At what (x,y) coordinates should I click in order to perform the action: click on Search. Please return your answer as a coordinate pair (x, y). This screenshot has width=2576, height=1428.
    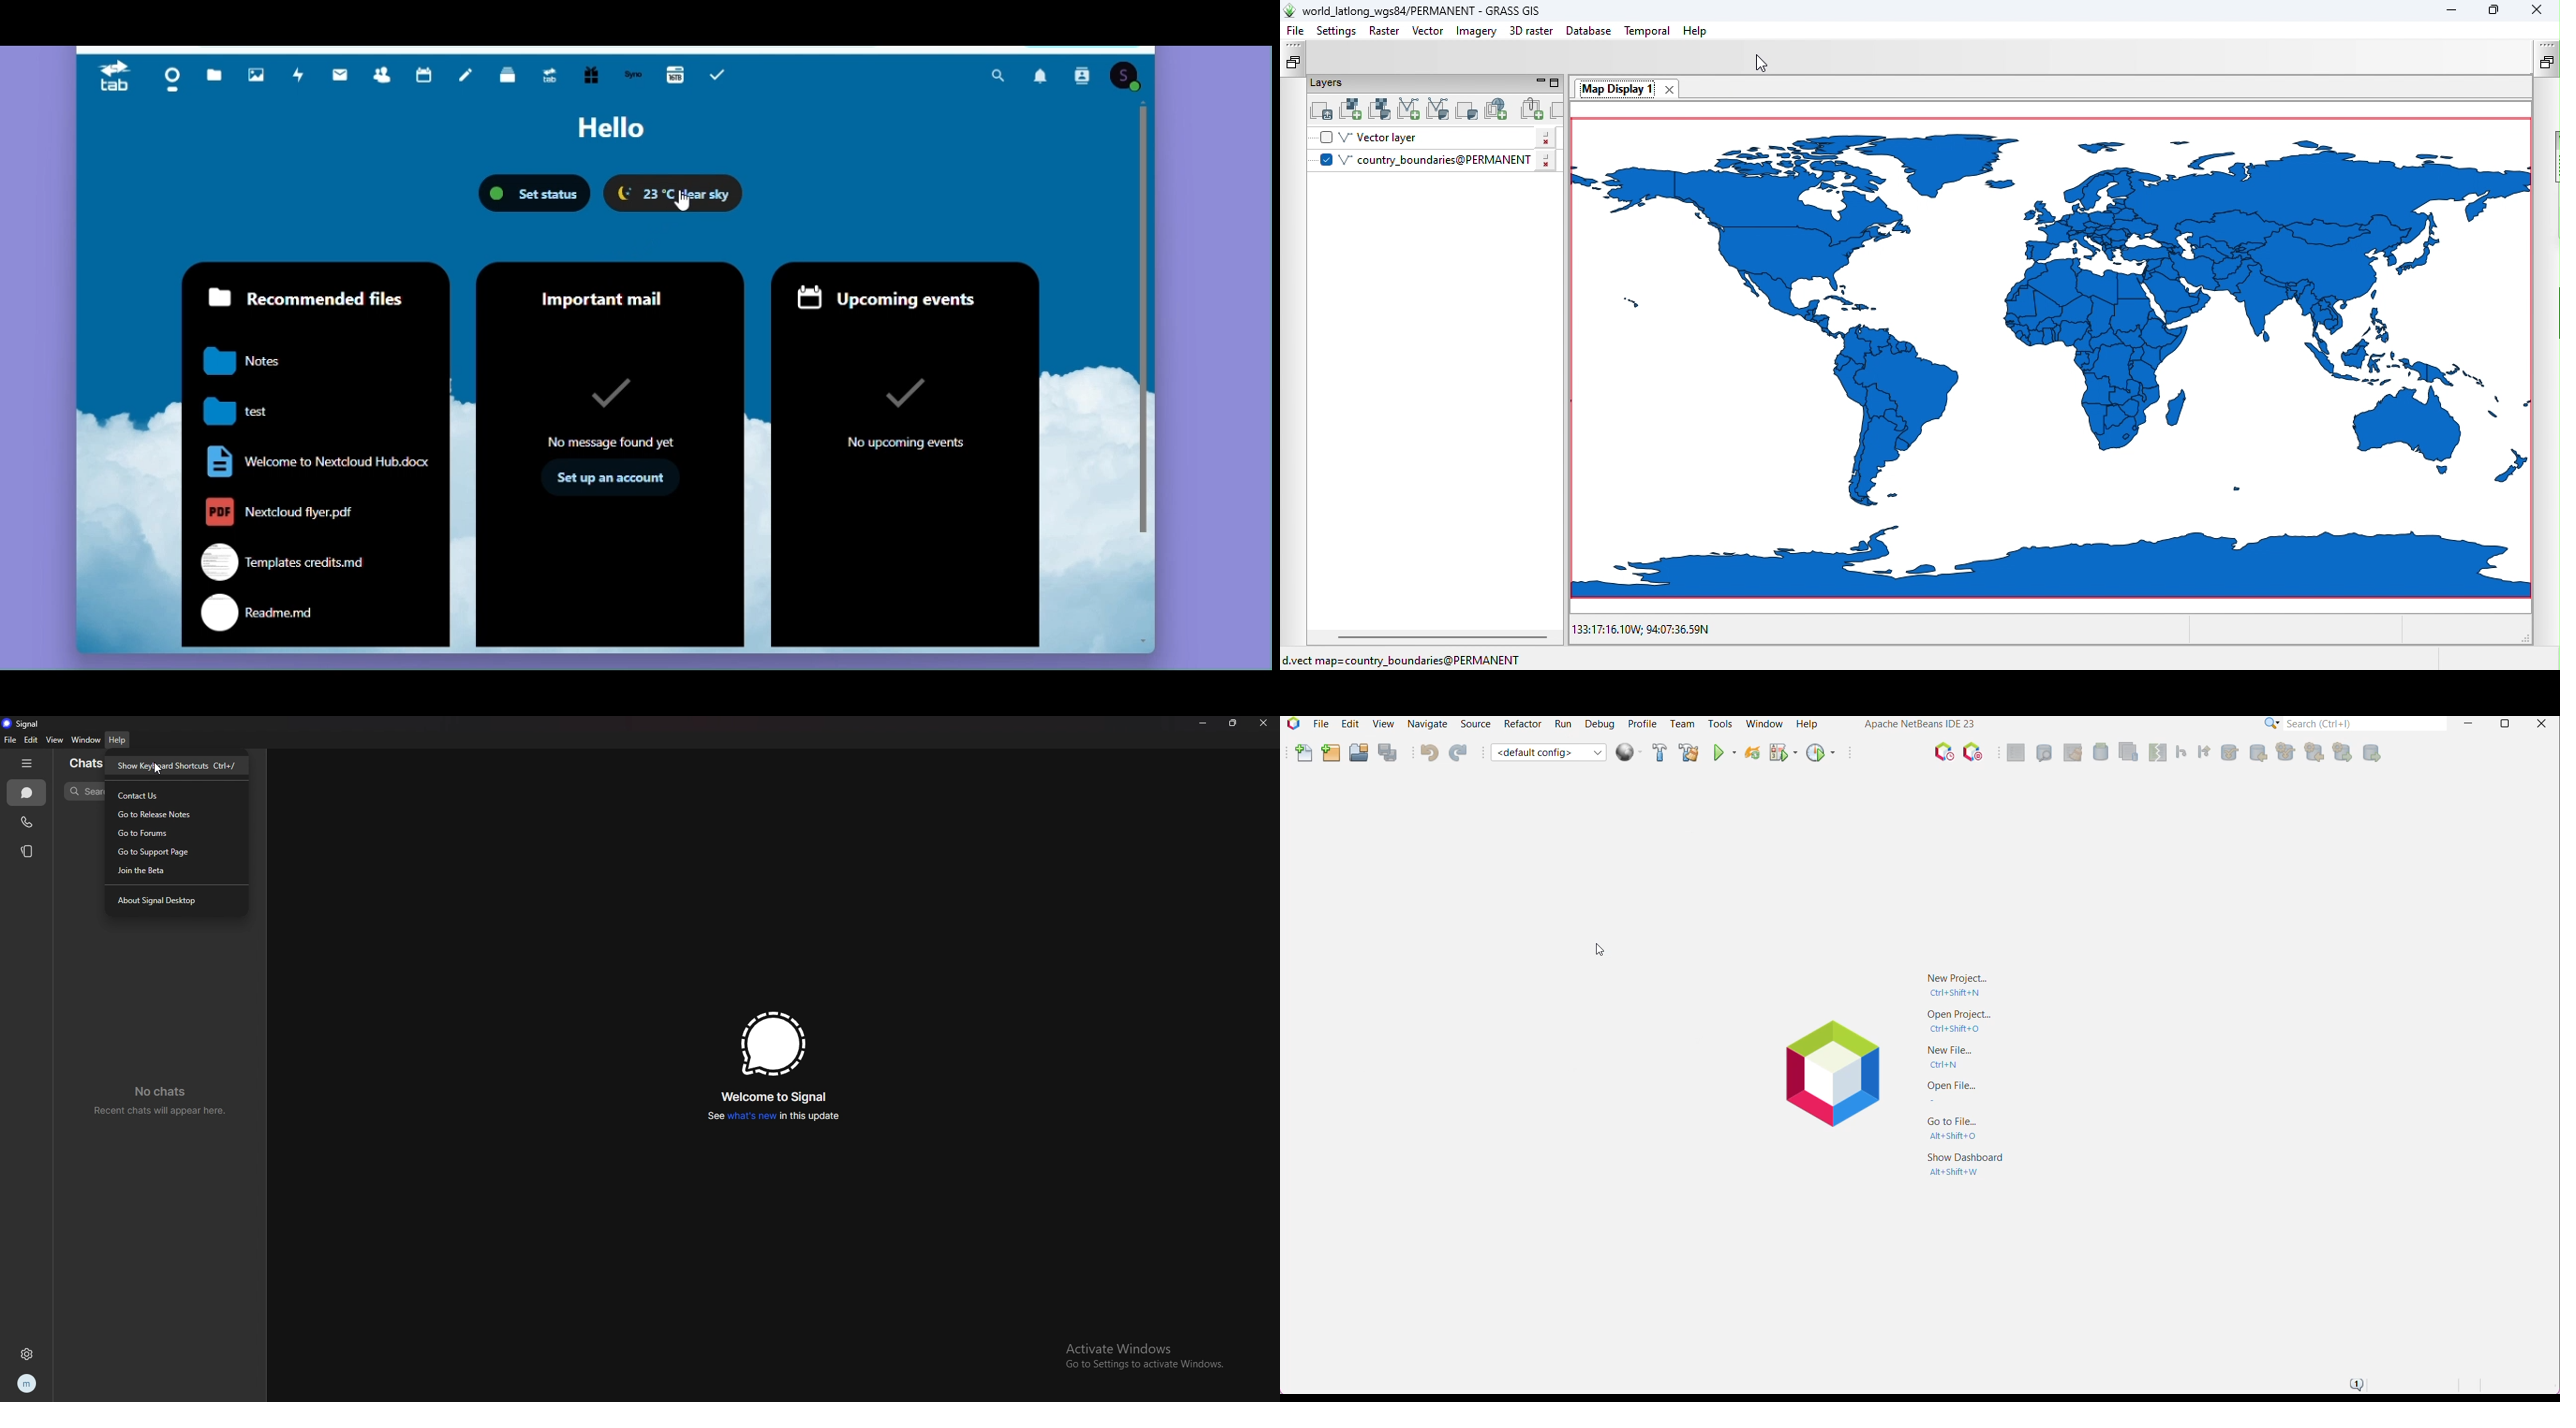
    Looking at the image, I should click on (995, 75).